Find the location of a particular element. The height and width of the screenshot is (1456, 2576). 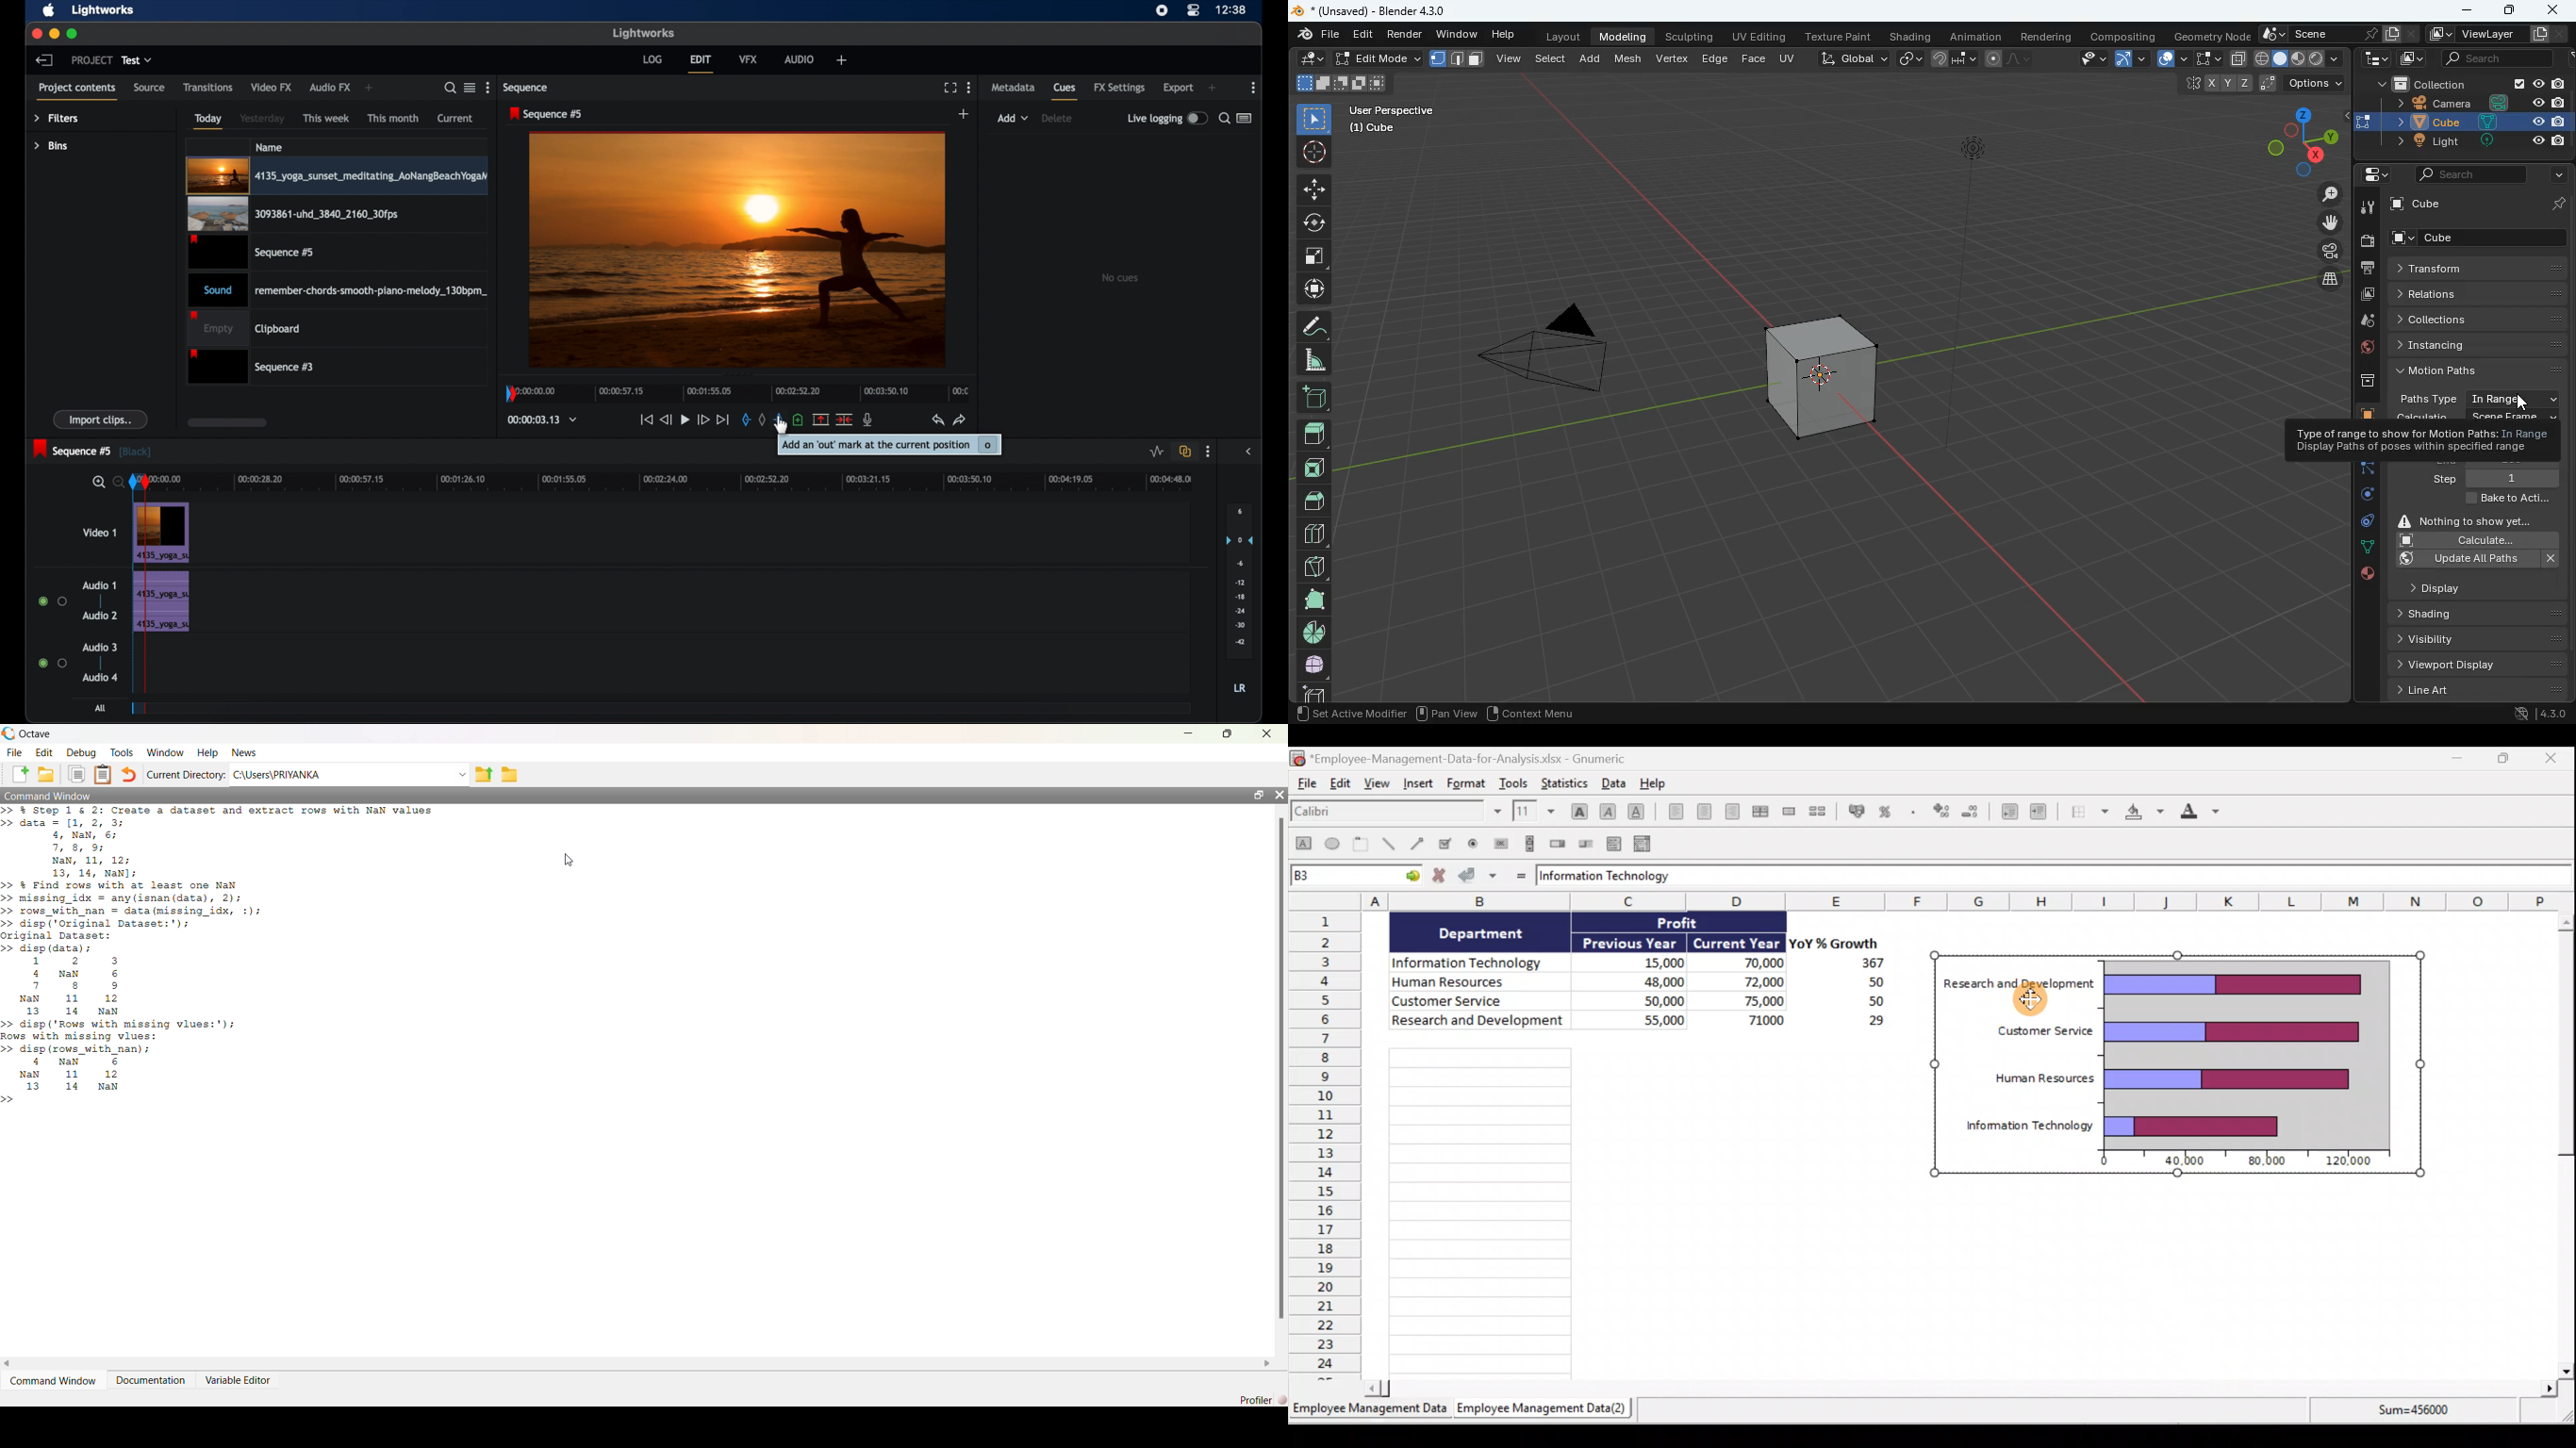

Create a spin button is located at coordinates (1559, 844).